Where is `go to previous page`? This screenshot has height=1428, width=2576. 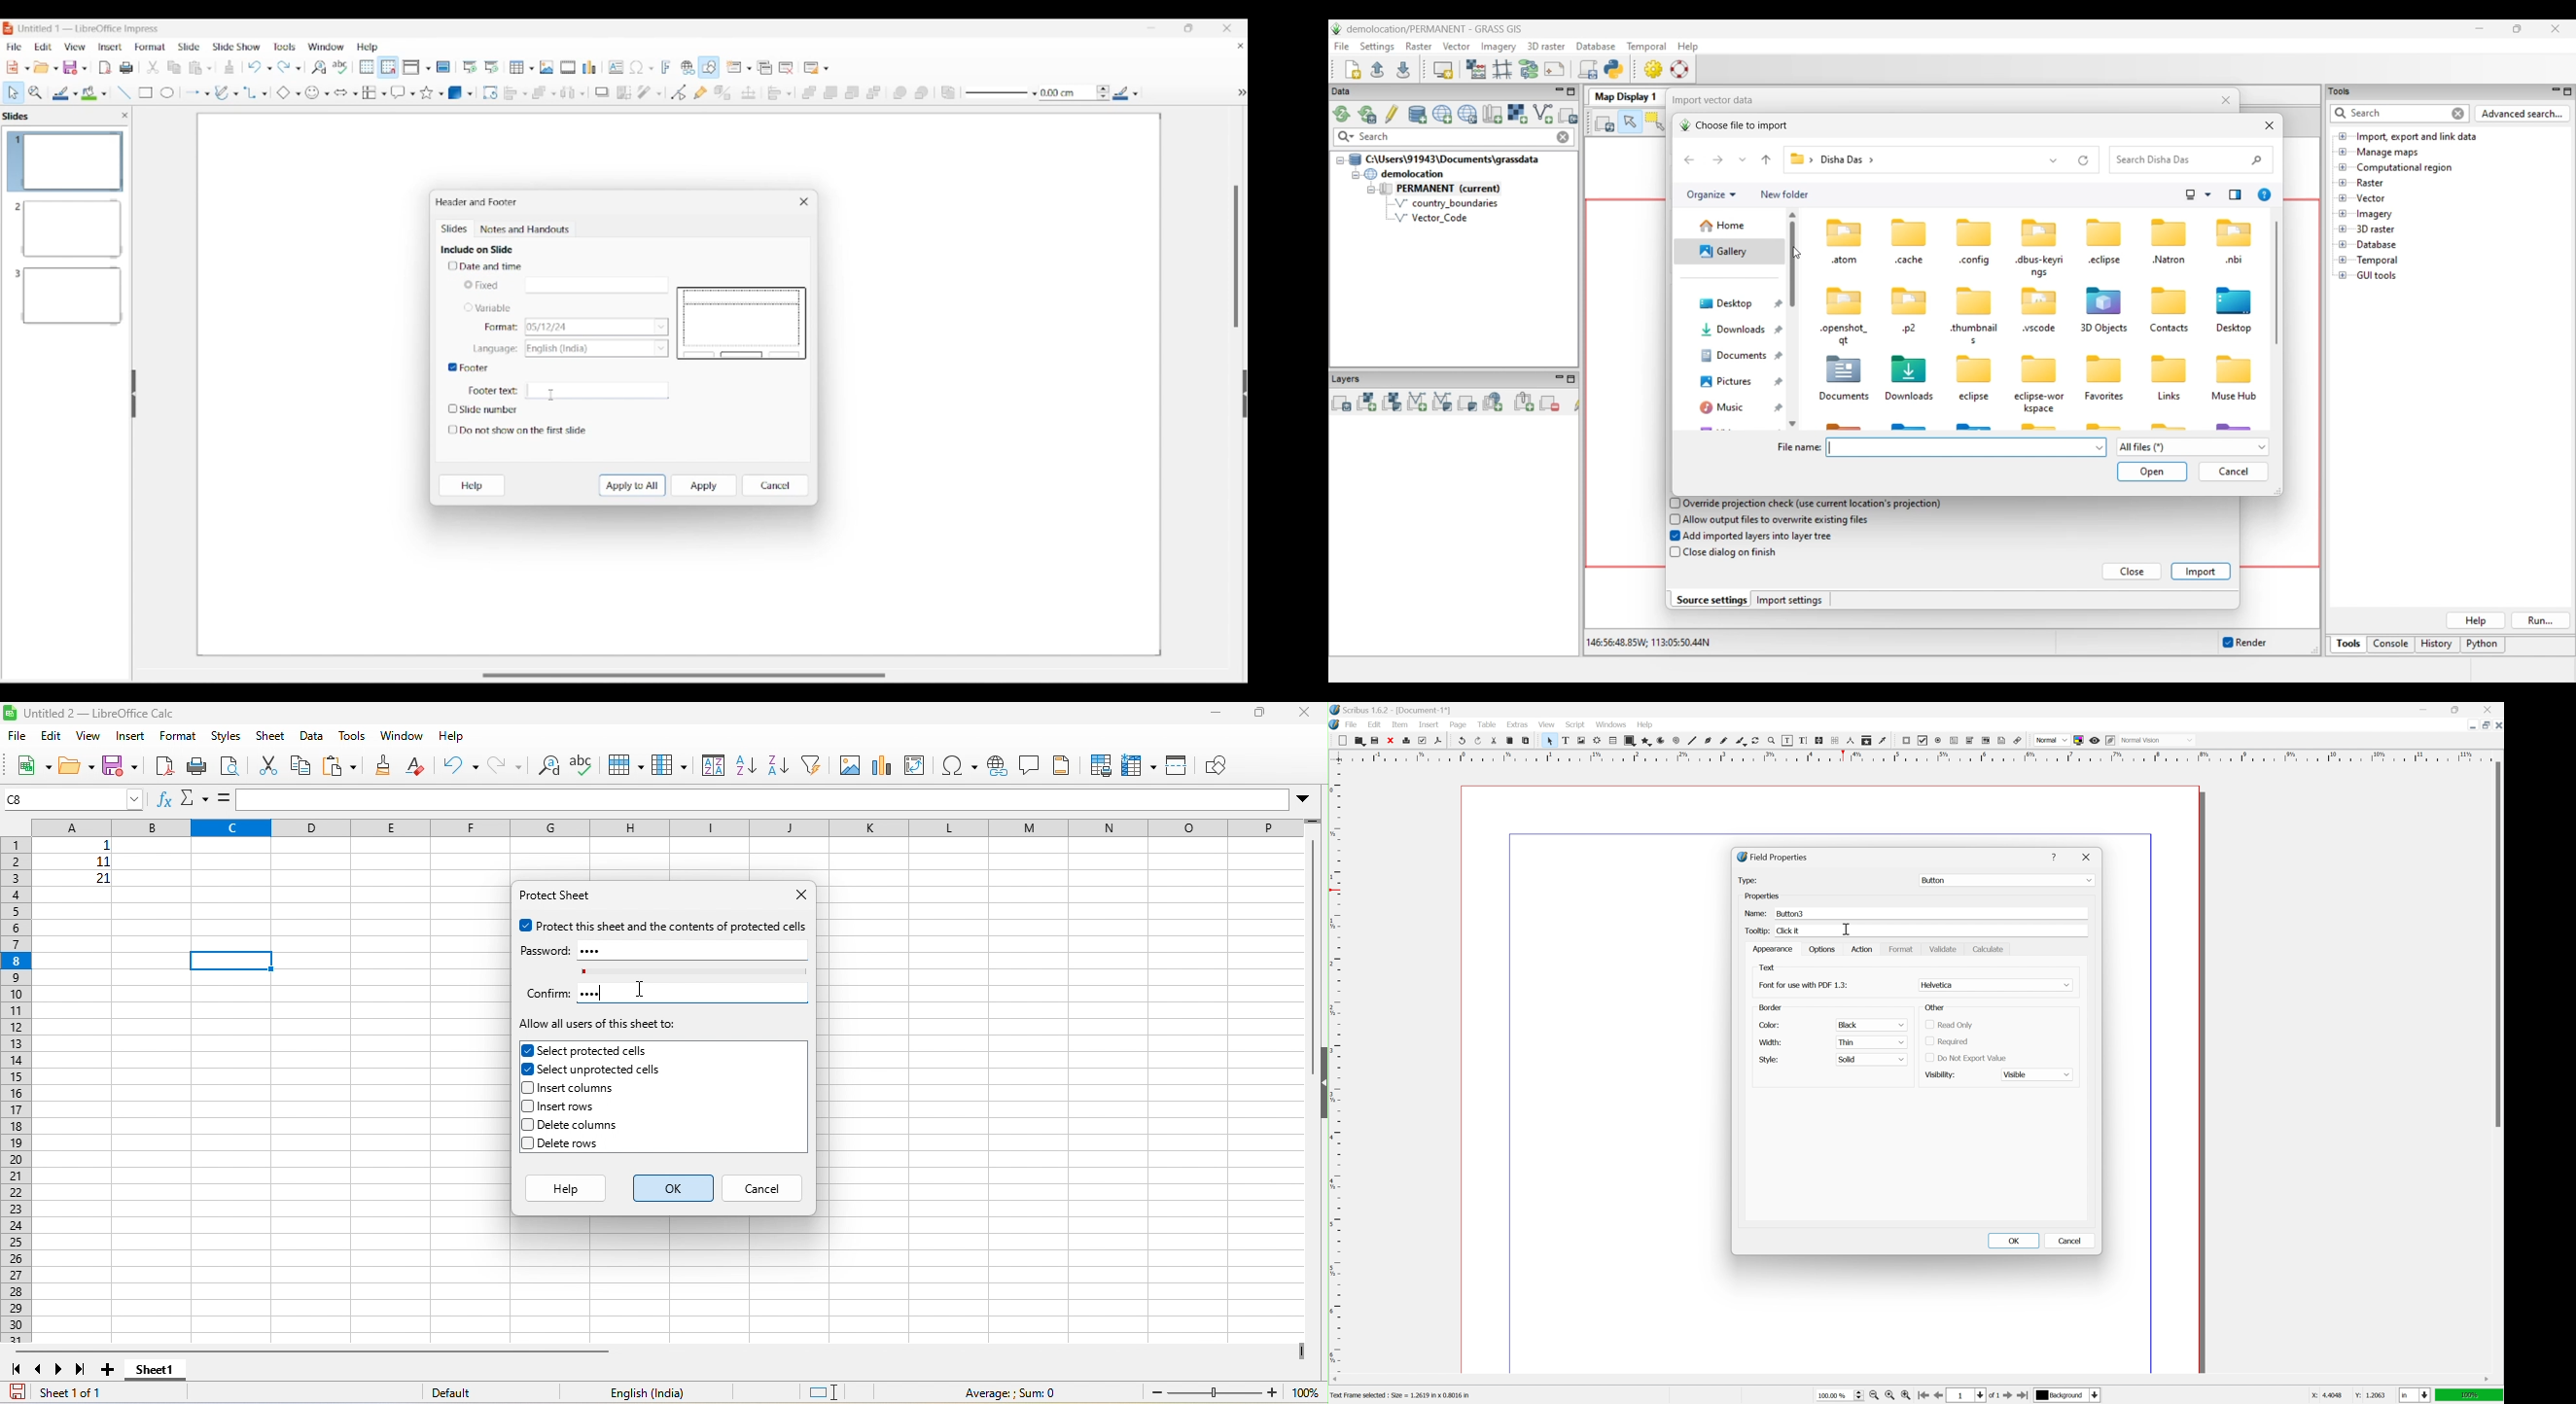
go to previous page is located at coordinates (1938, 1397).